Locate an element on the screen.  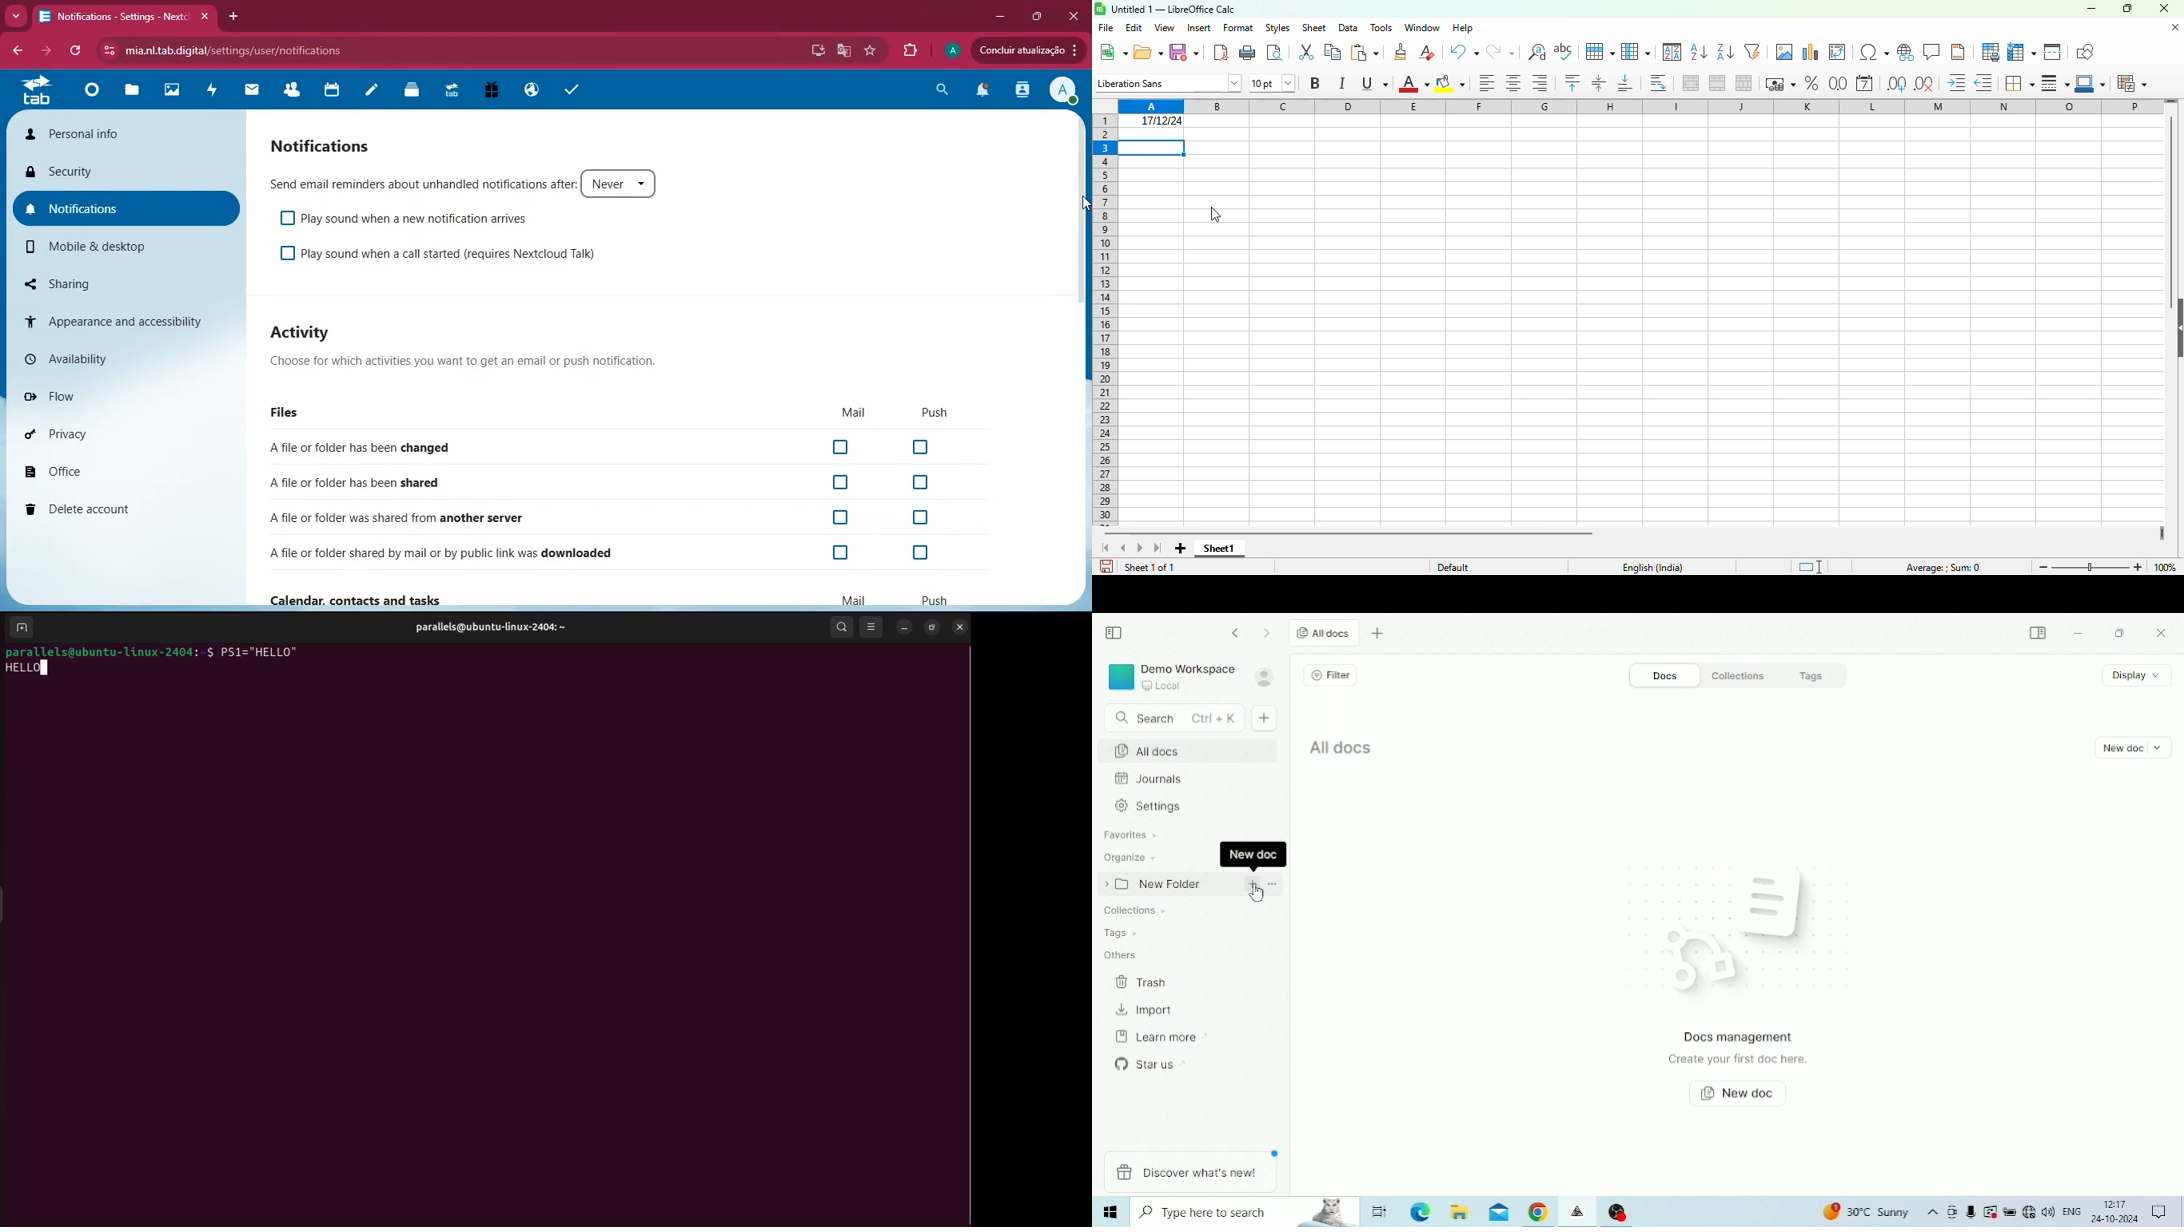
Internet is located at coordinates (2028, 1212).